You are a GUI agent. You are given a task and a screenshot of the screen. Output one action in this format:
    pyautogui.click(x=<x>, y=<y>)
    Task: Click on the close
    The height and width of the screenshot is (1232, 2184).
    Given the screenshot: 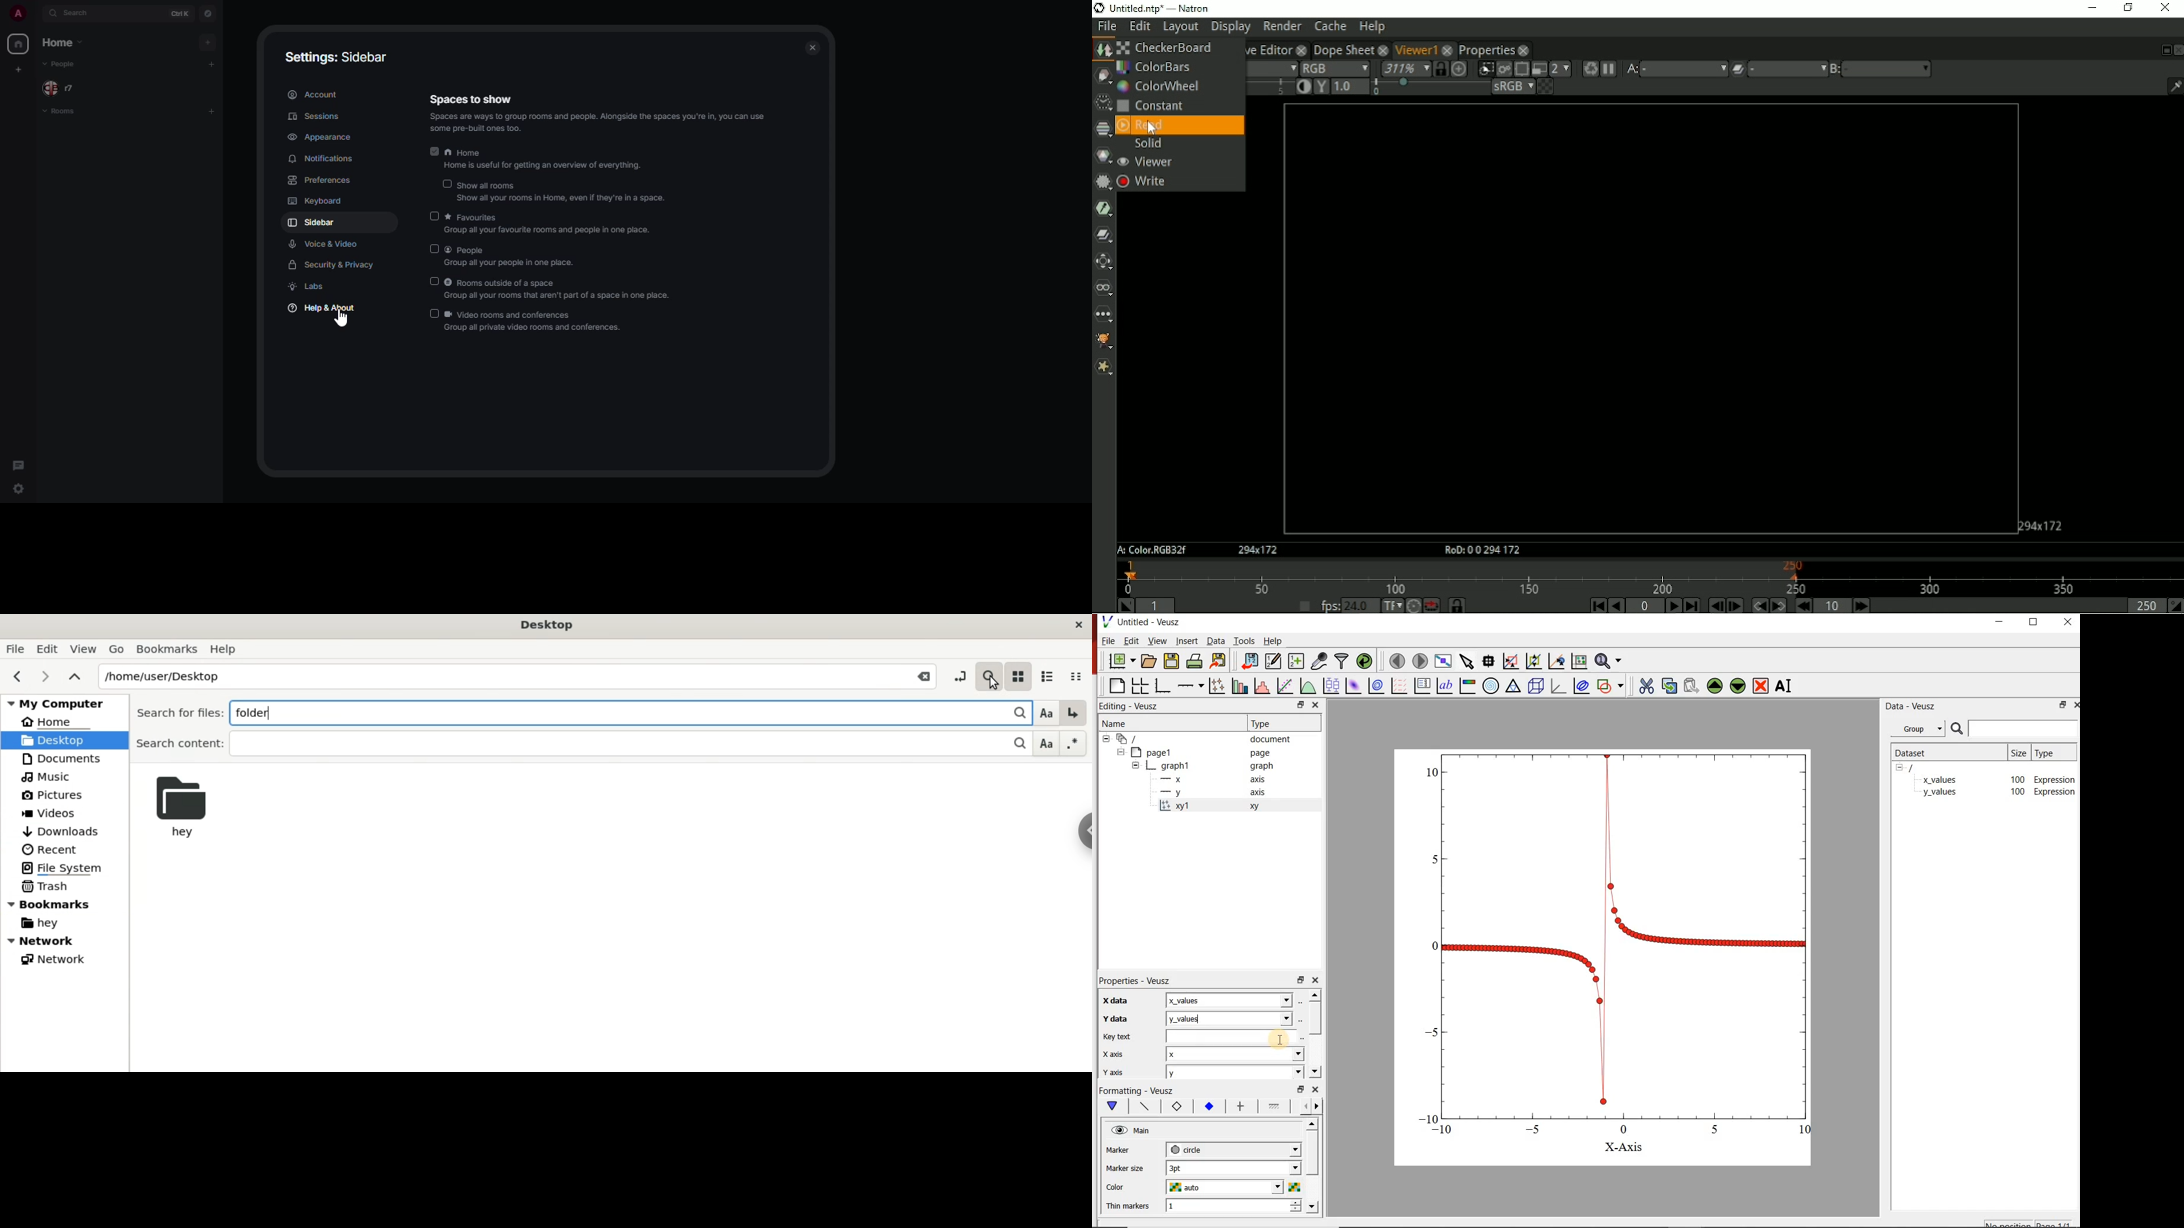 What is the action you would take?
    pyautogui.click(x=2074, y=705)
    